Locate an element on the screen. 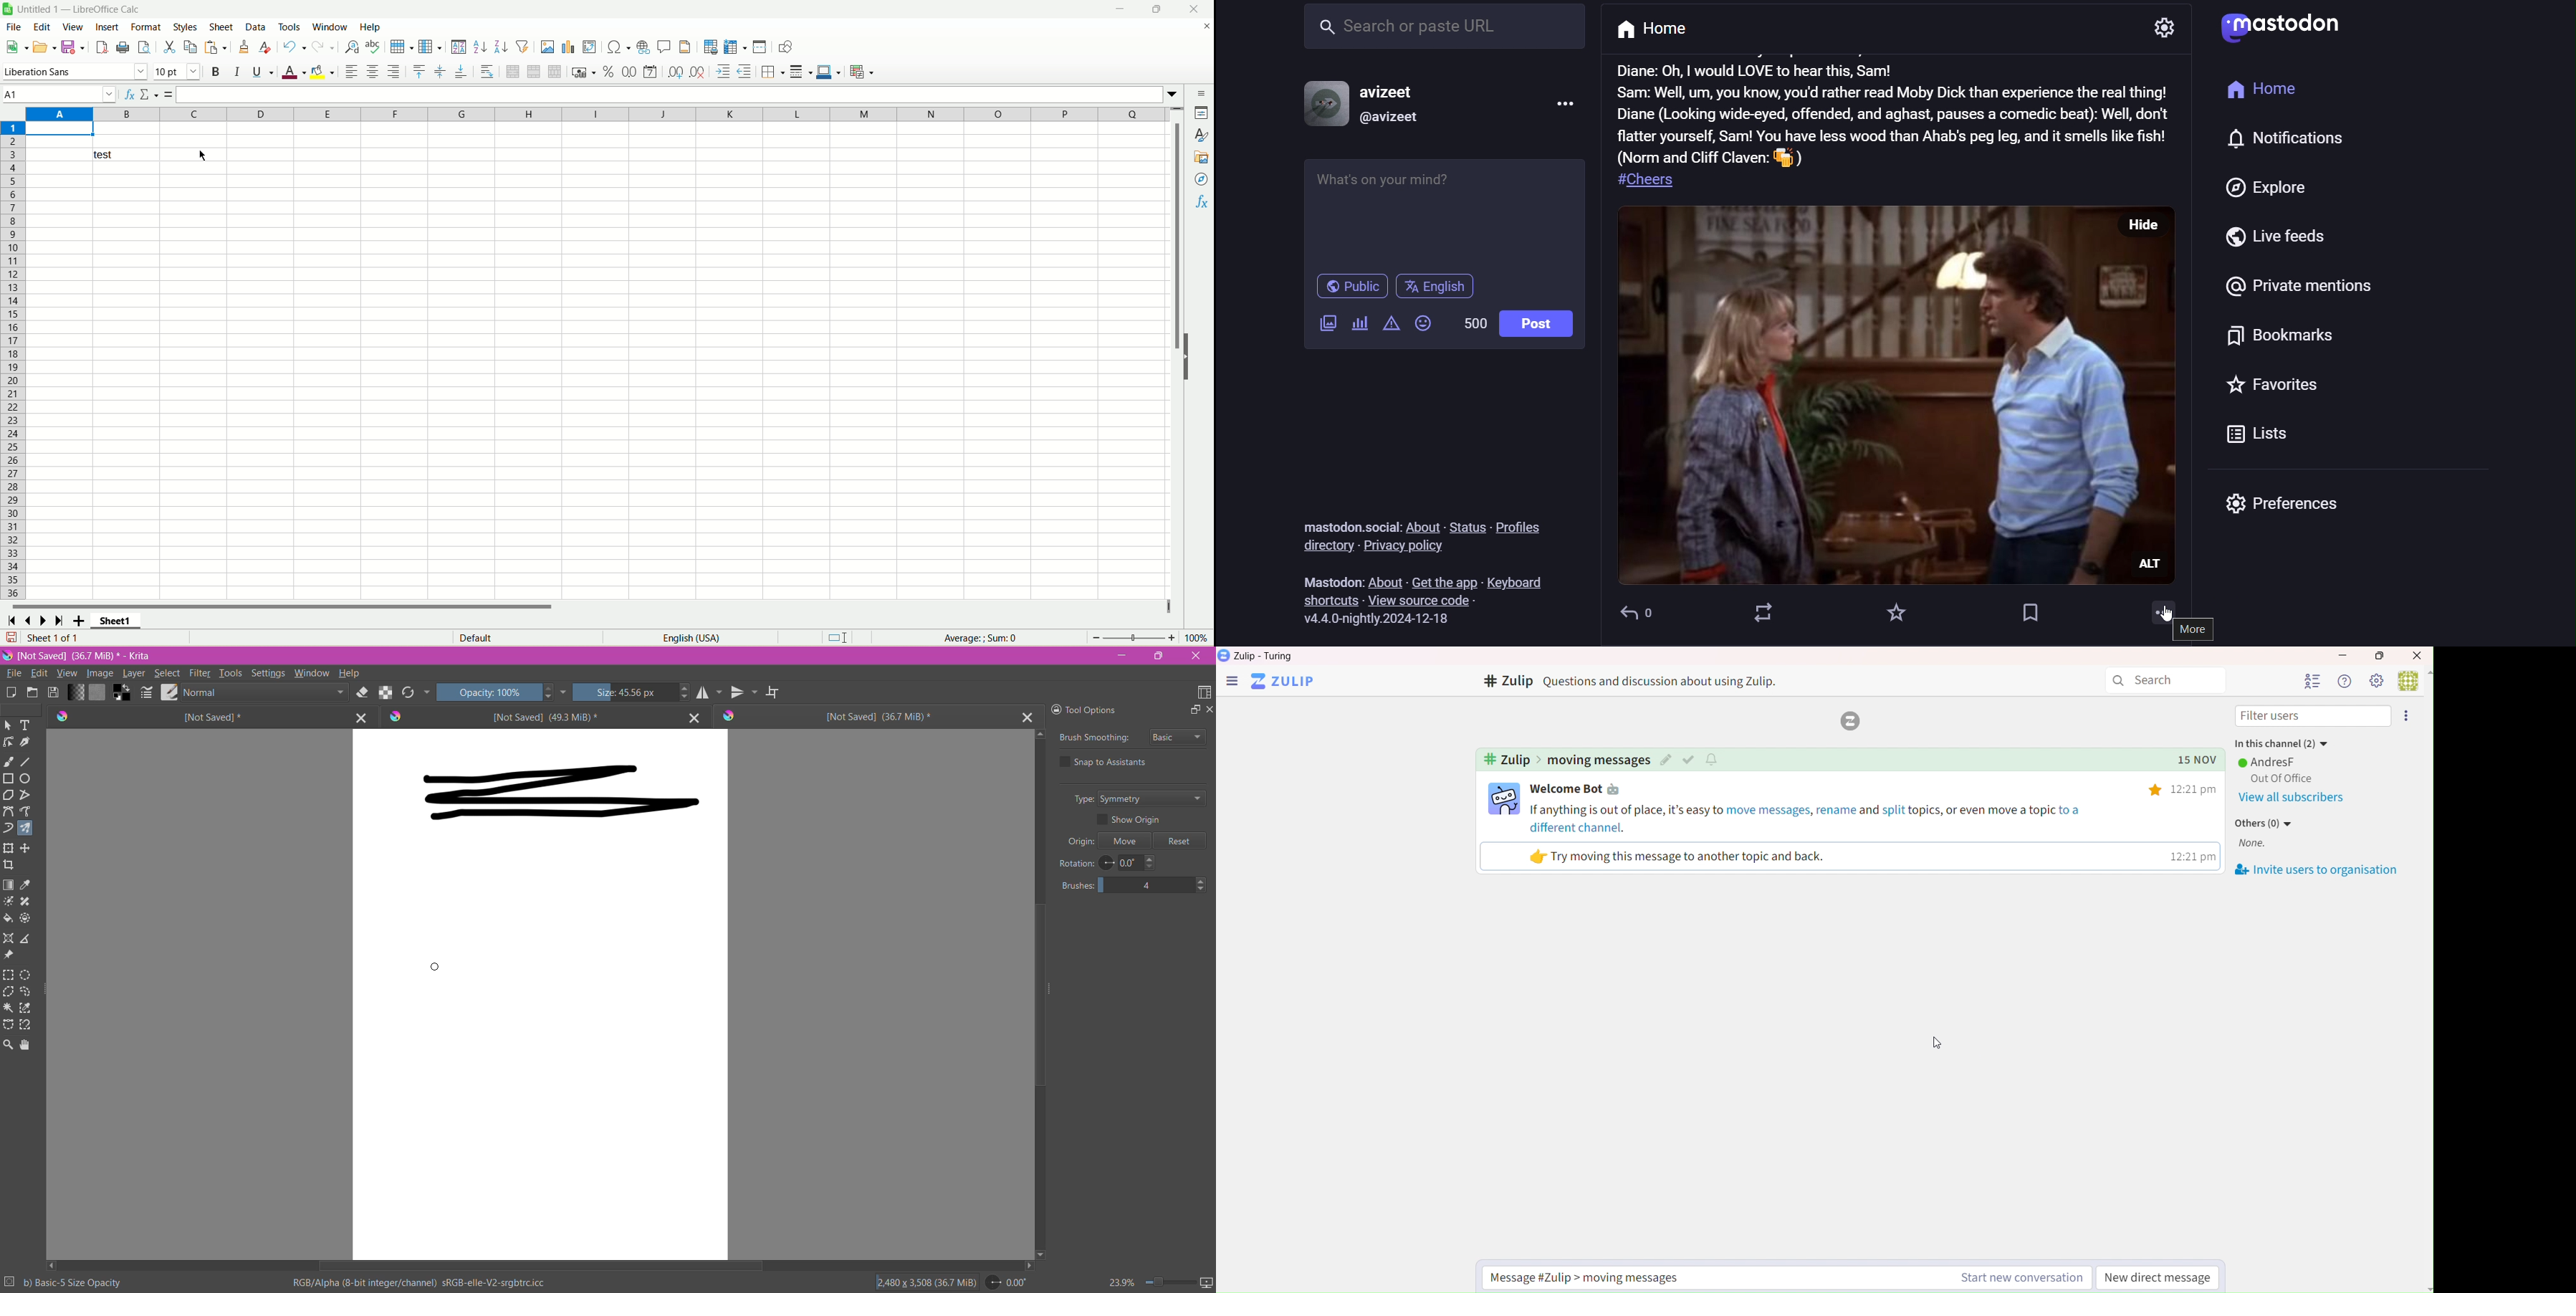 Image resolution: width=2576 pixels, height=1316 pixels. Input line is located at coordinates (671, 95).